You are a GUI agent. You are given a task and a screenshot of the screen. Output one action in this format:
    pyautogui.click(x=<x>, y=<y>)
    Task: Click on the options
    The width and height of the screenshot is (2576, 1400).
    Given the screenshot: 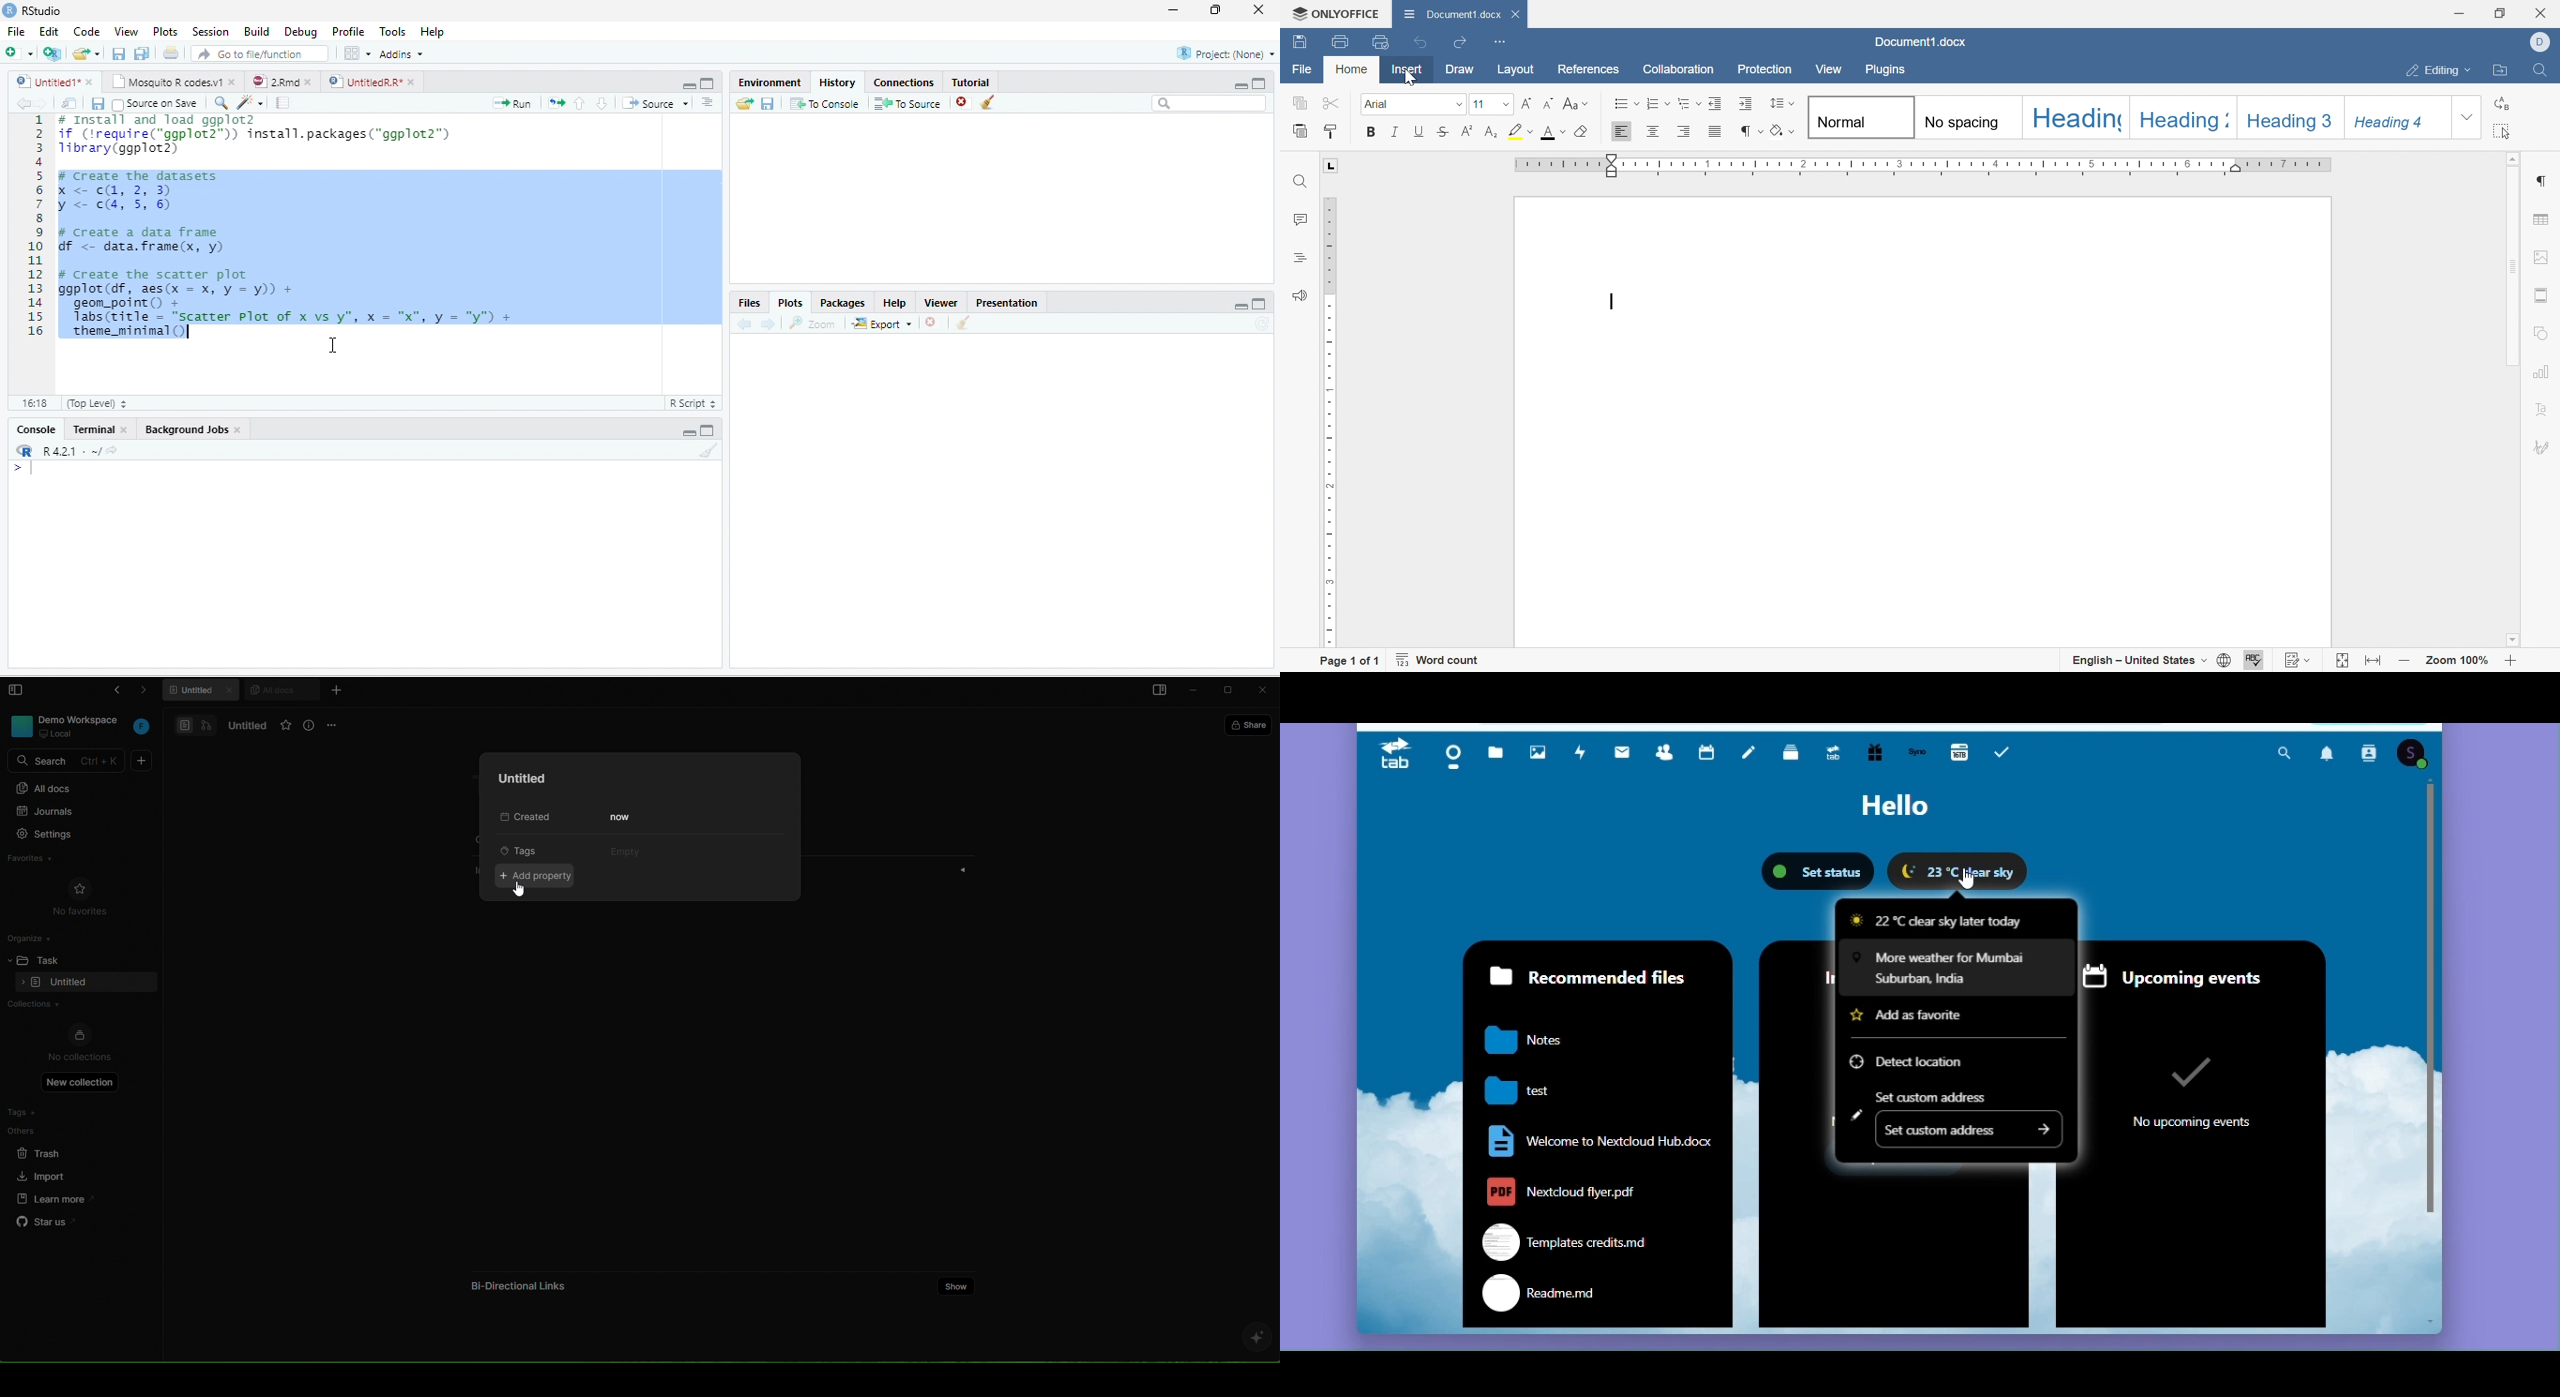 What is the action you would take?
    pyautogui.click(x=334, y=725)
    